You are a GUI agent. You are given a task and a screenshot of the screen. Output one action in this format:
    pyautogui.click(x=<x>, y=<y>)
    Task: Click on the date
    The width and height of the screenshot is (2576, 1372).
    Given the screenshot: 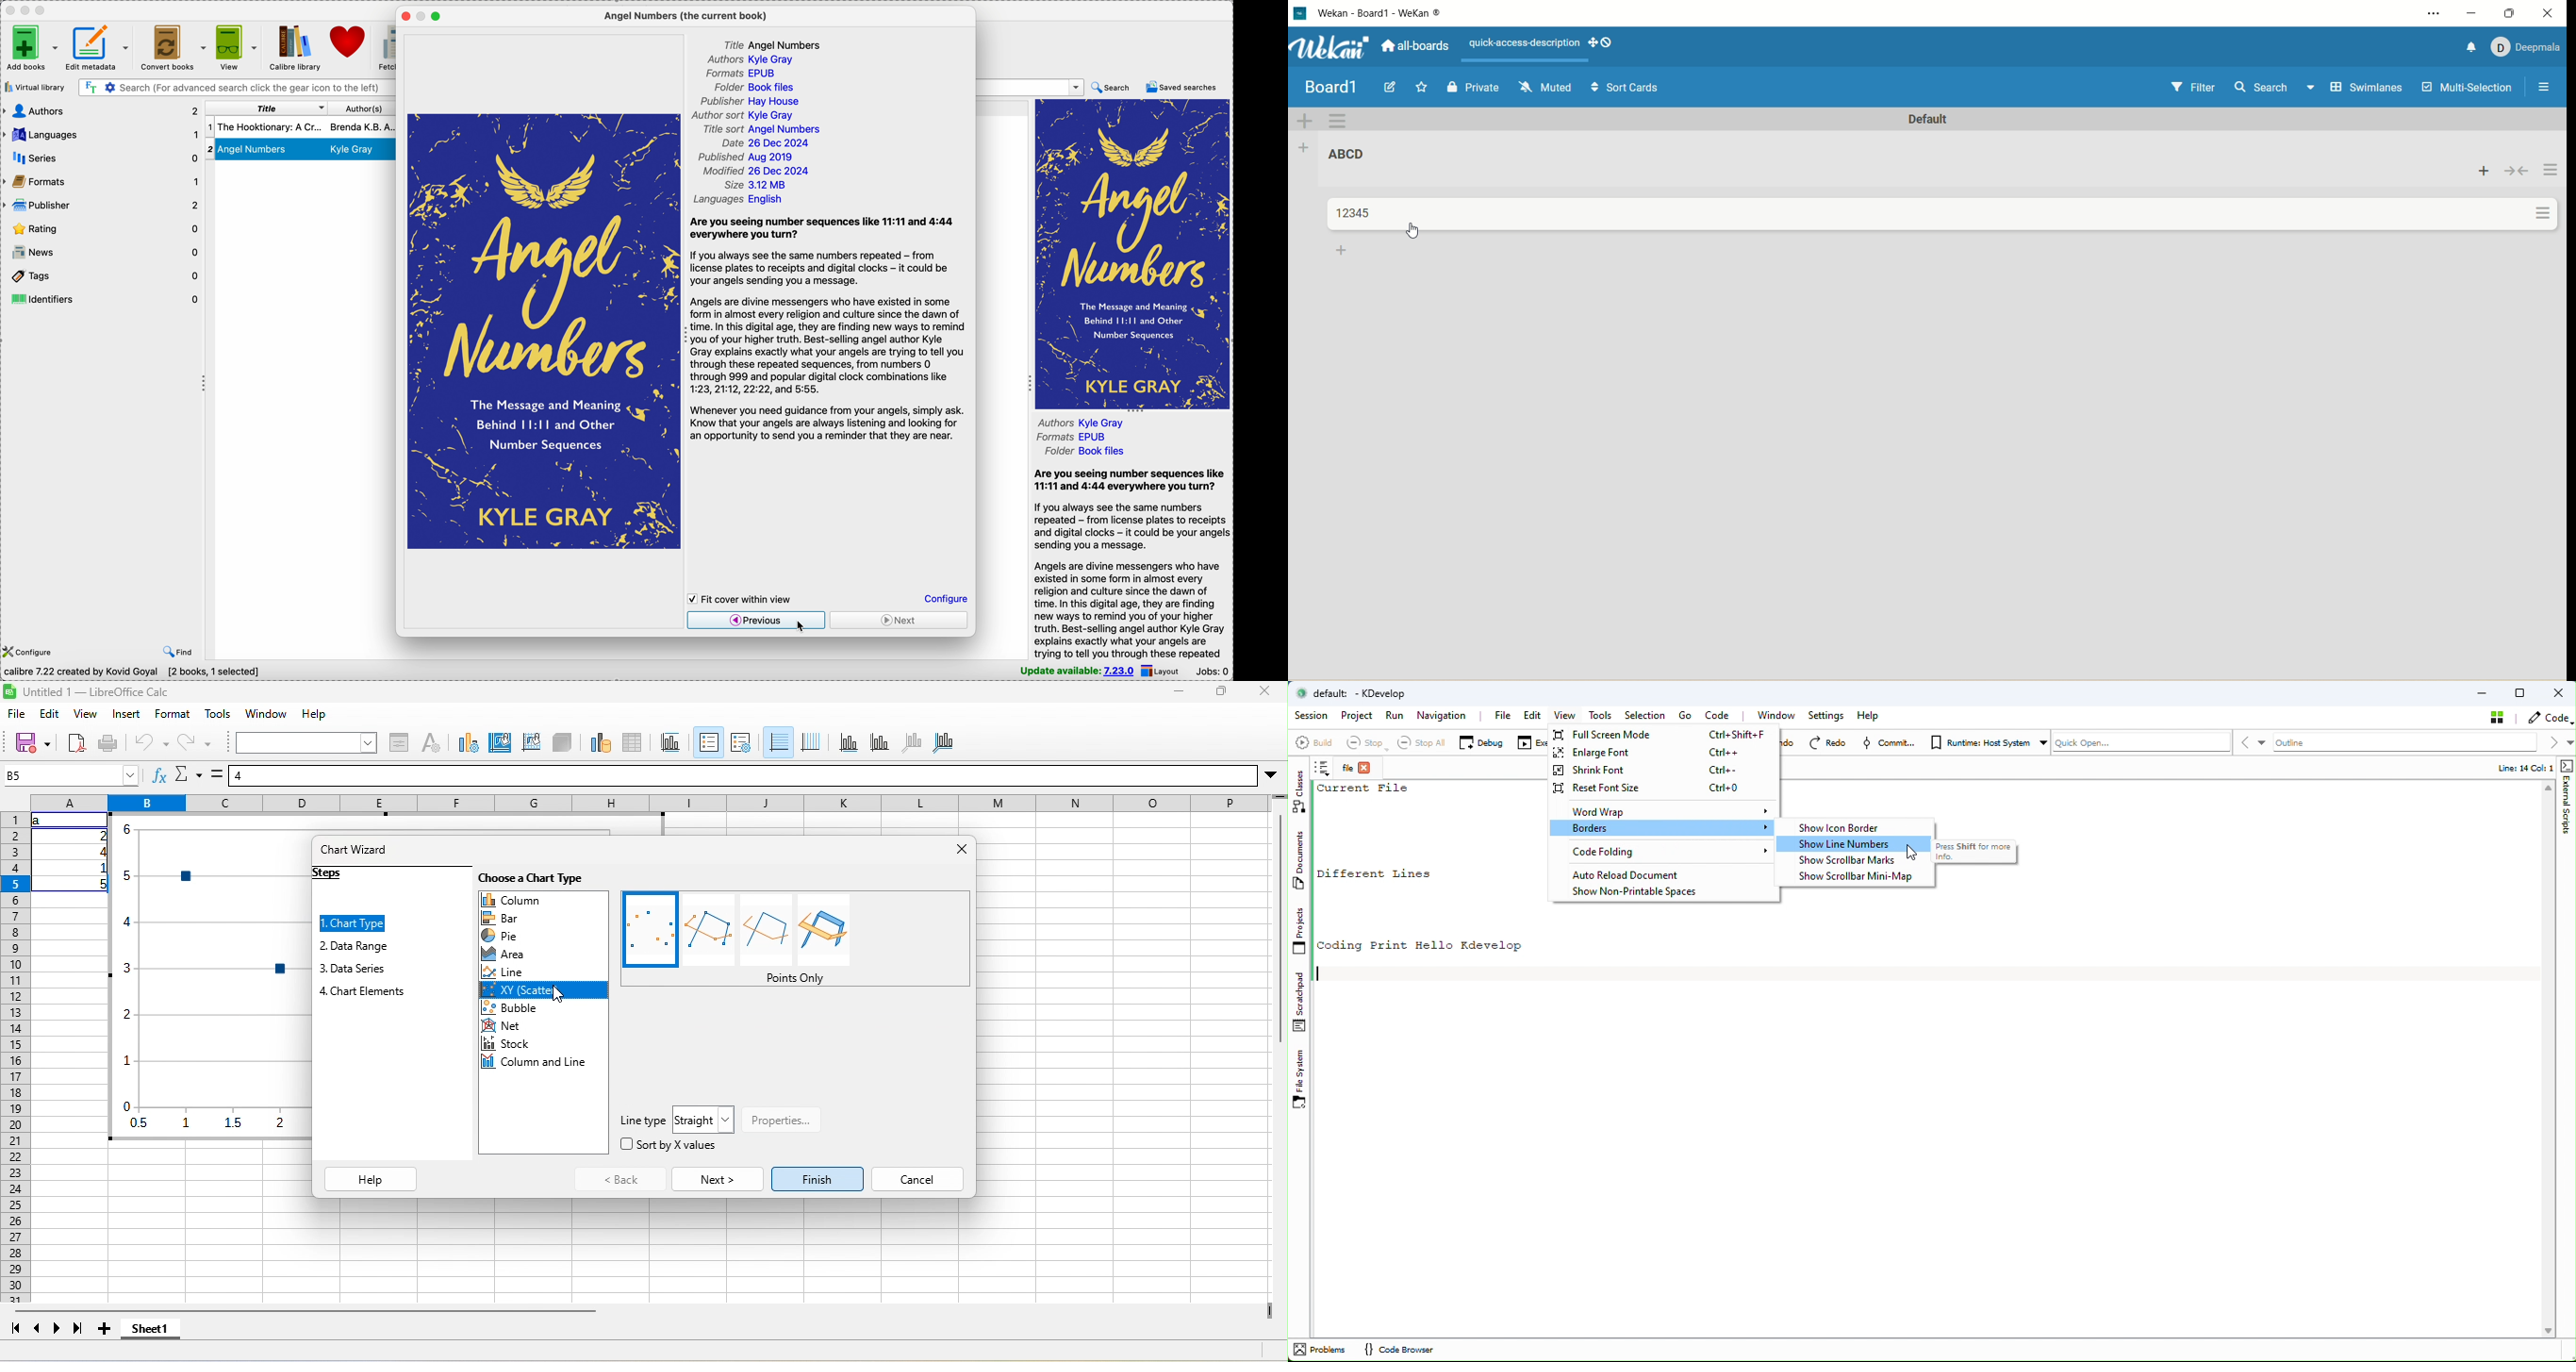 What is the action you would take?
    pyautogui.click(x=767, y=142)
    